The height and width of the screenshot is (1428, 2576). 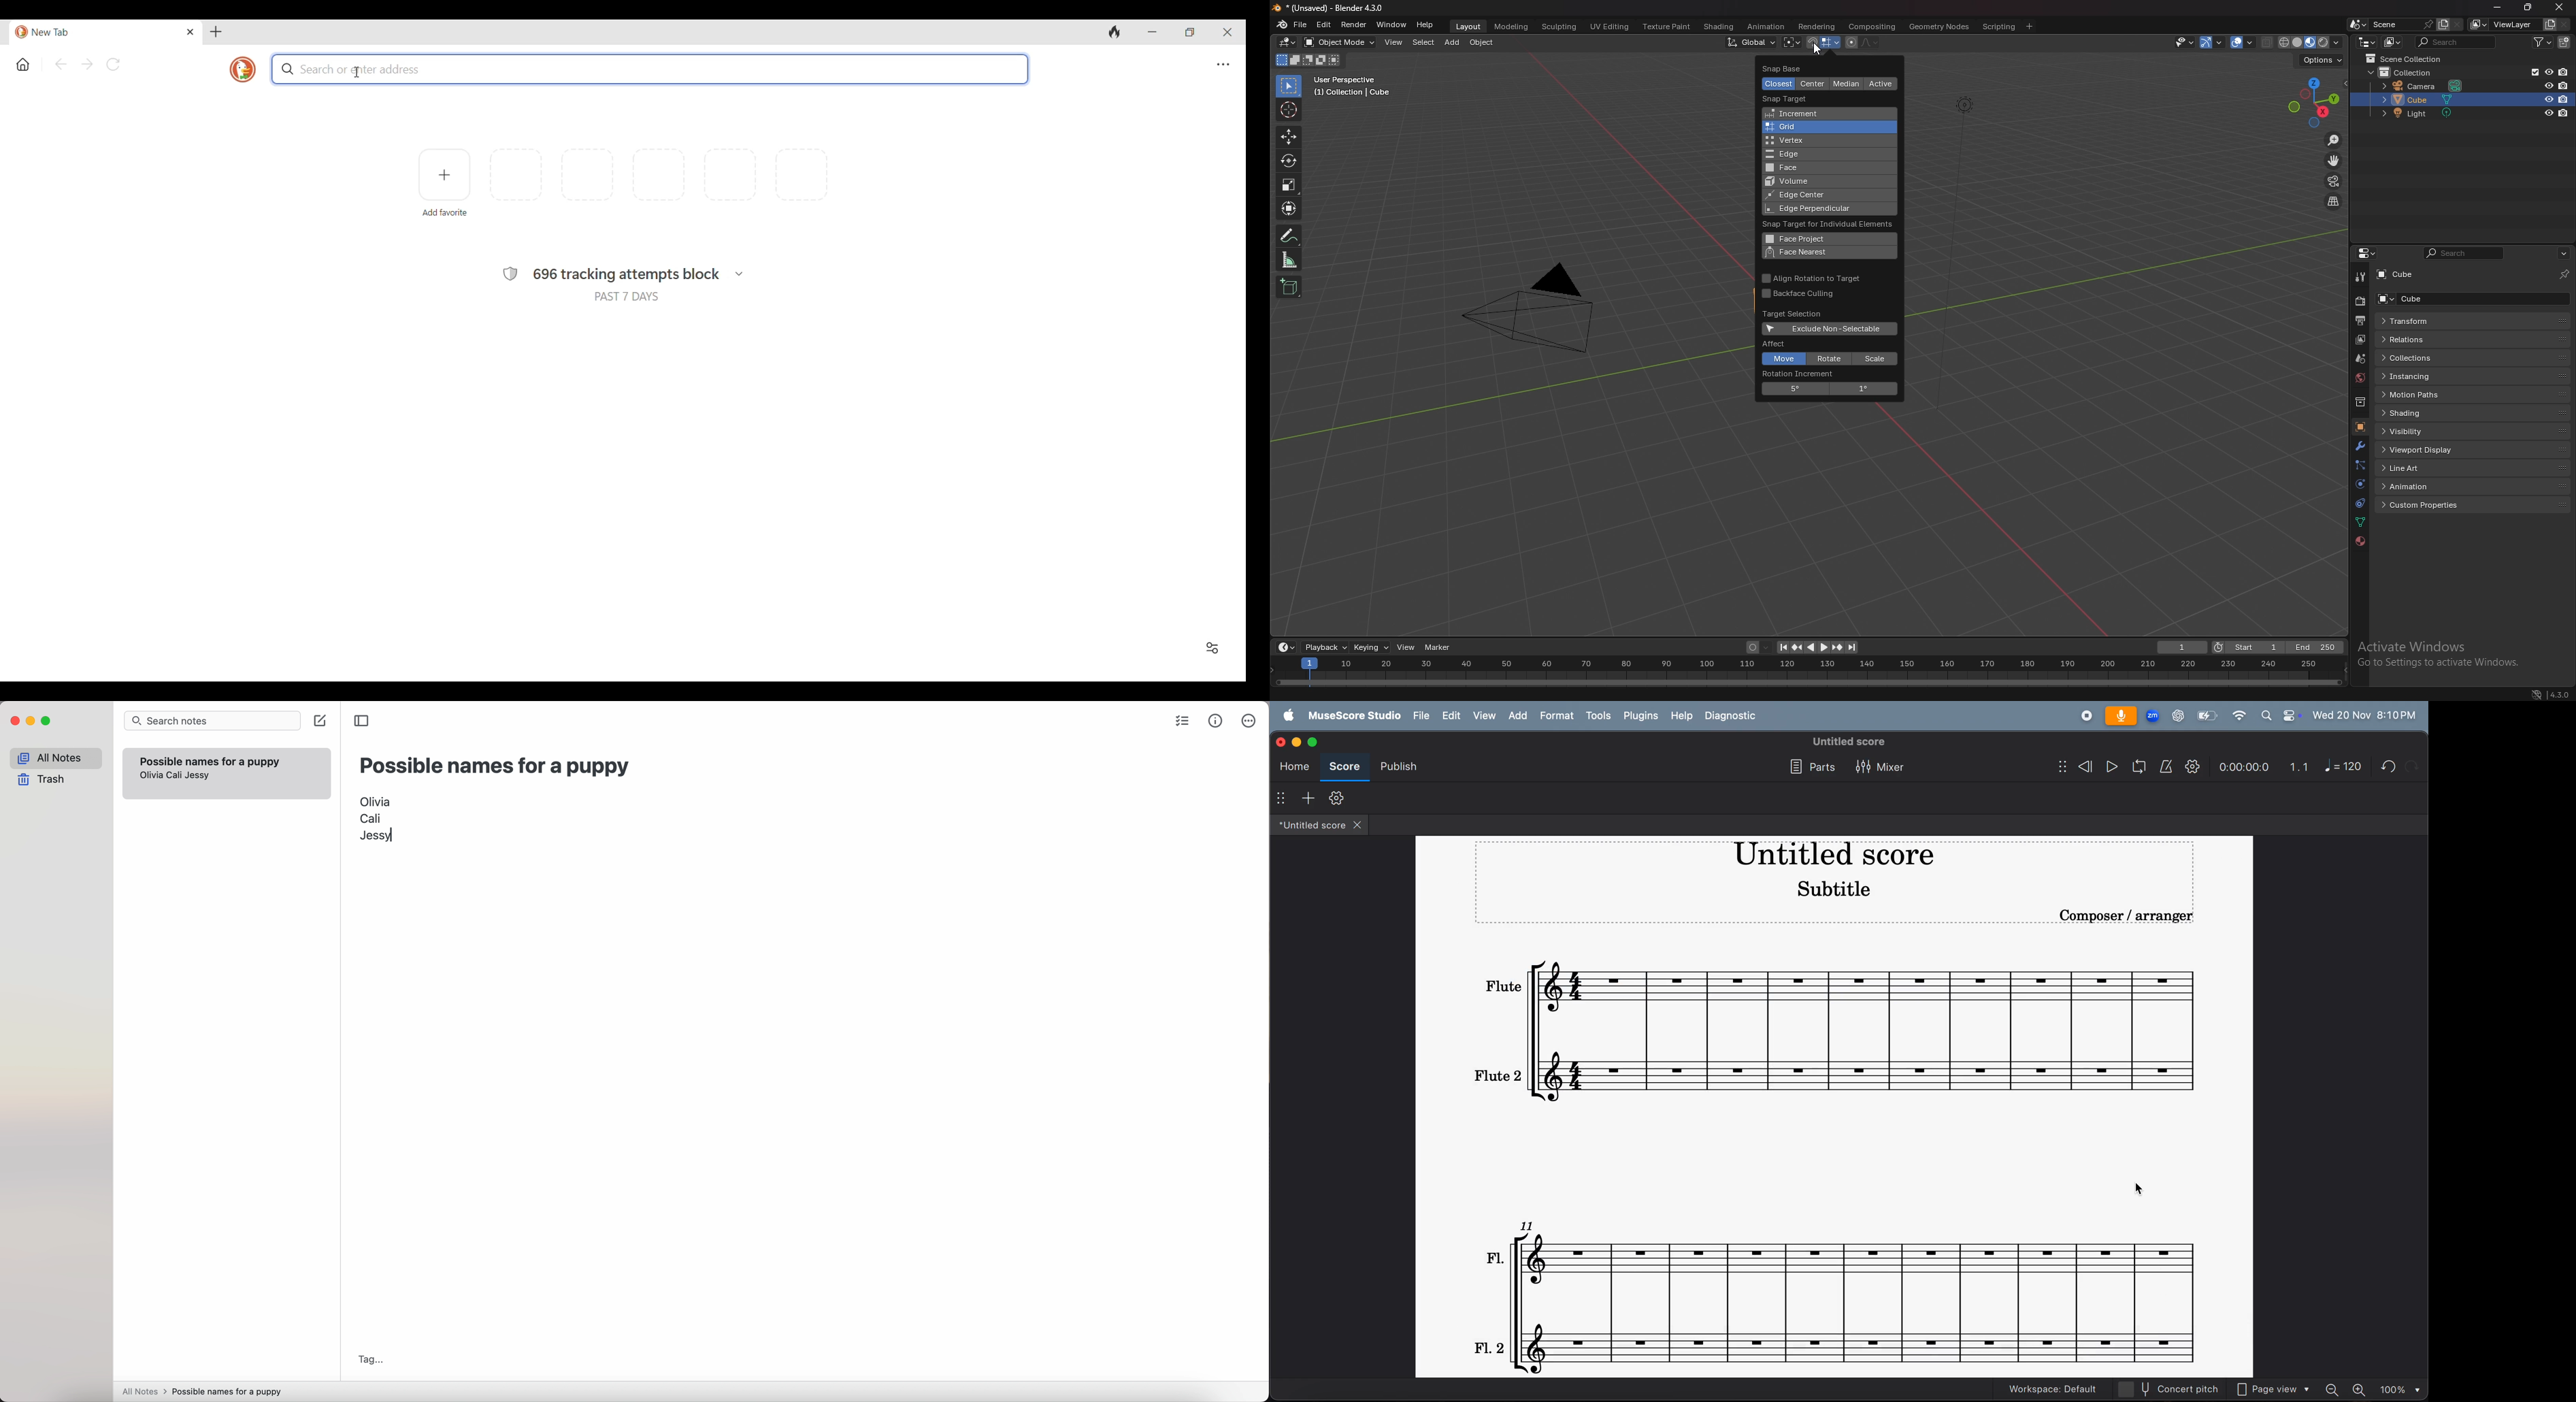 I want to click on tag, so click(x=370, y=1359).